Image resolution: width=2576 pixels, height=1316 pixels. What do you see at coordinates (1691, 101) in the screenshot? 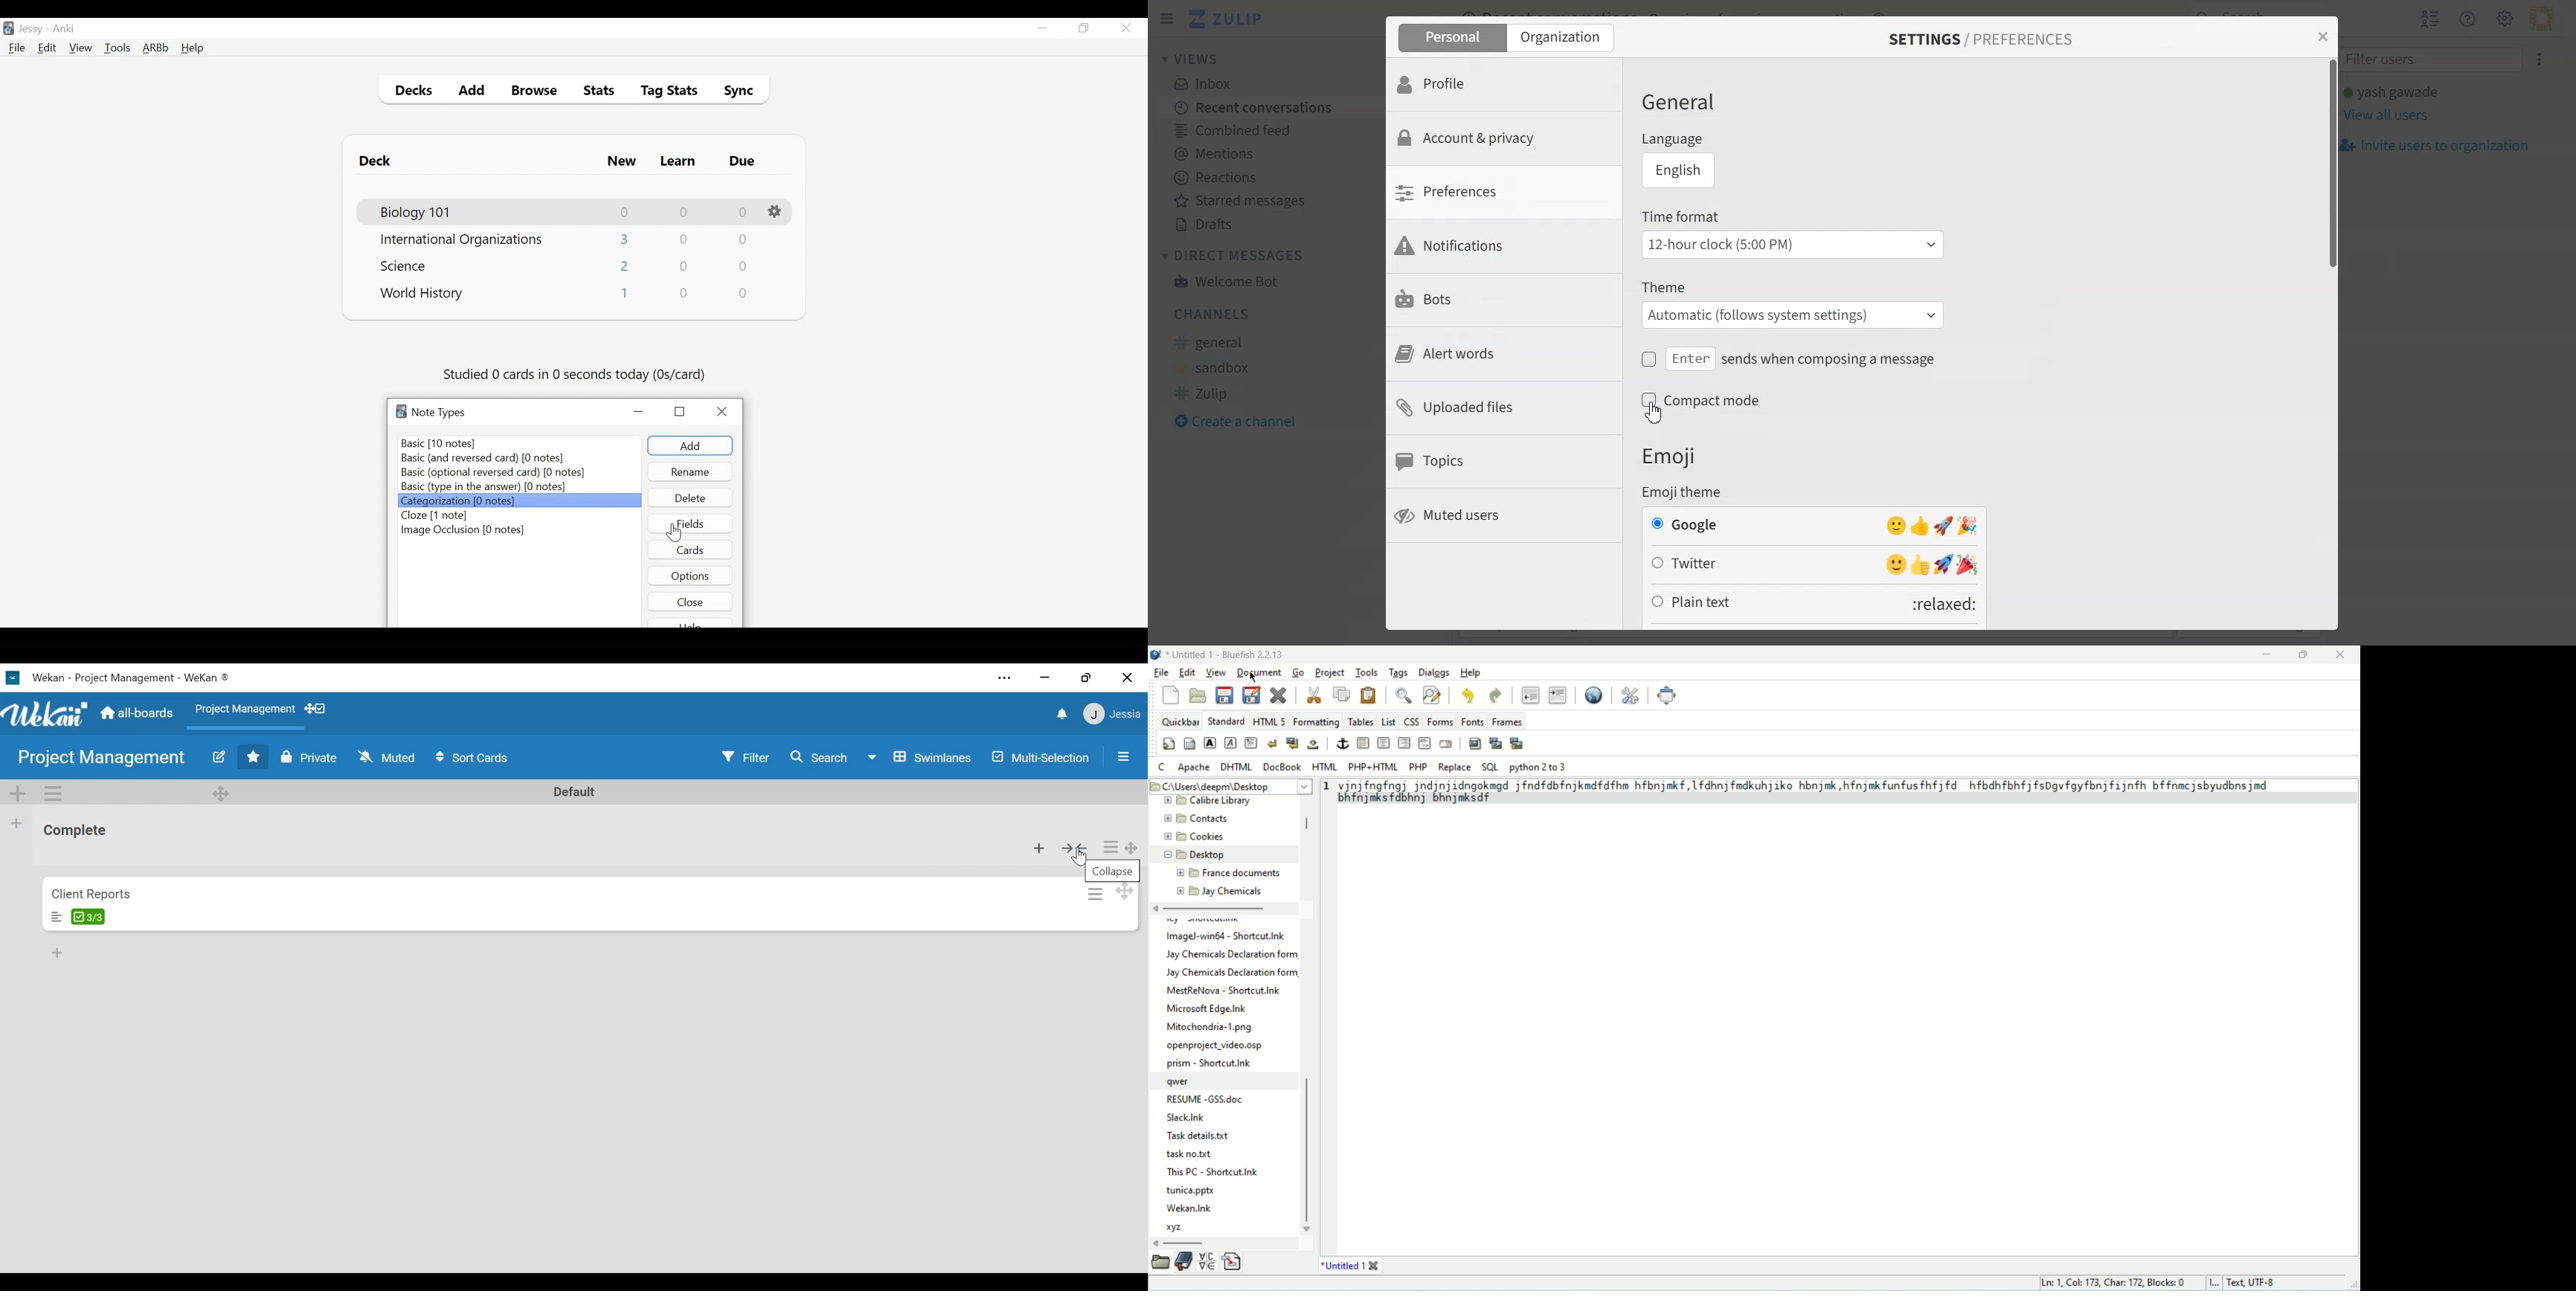
I see `General` at bounding box center [1691, 101].